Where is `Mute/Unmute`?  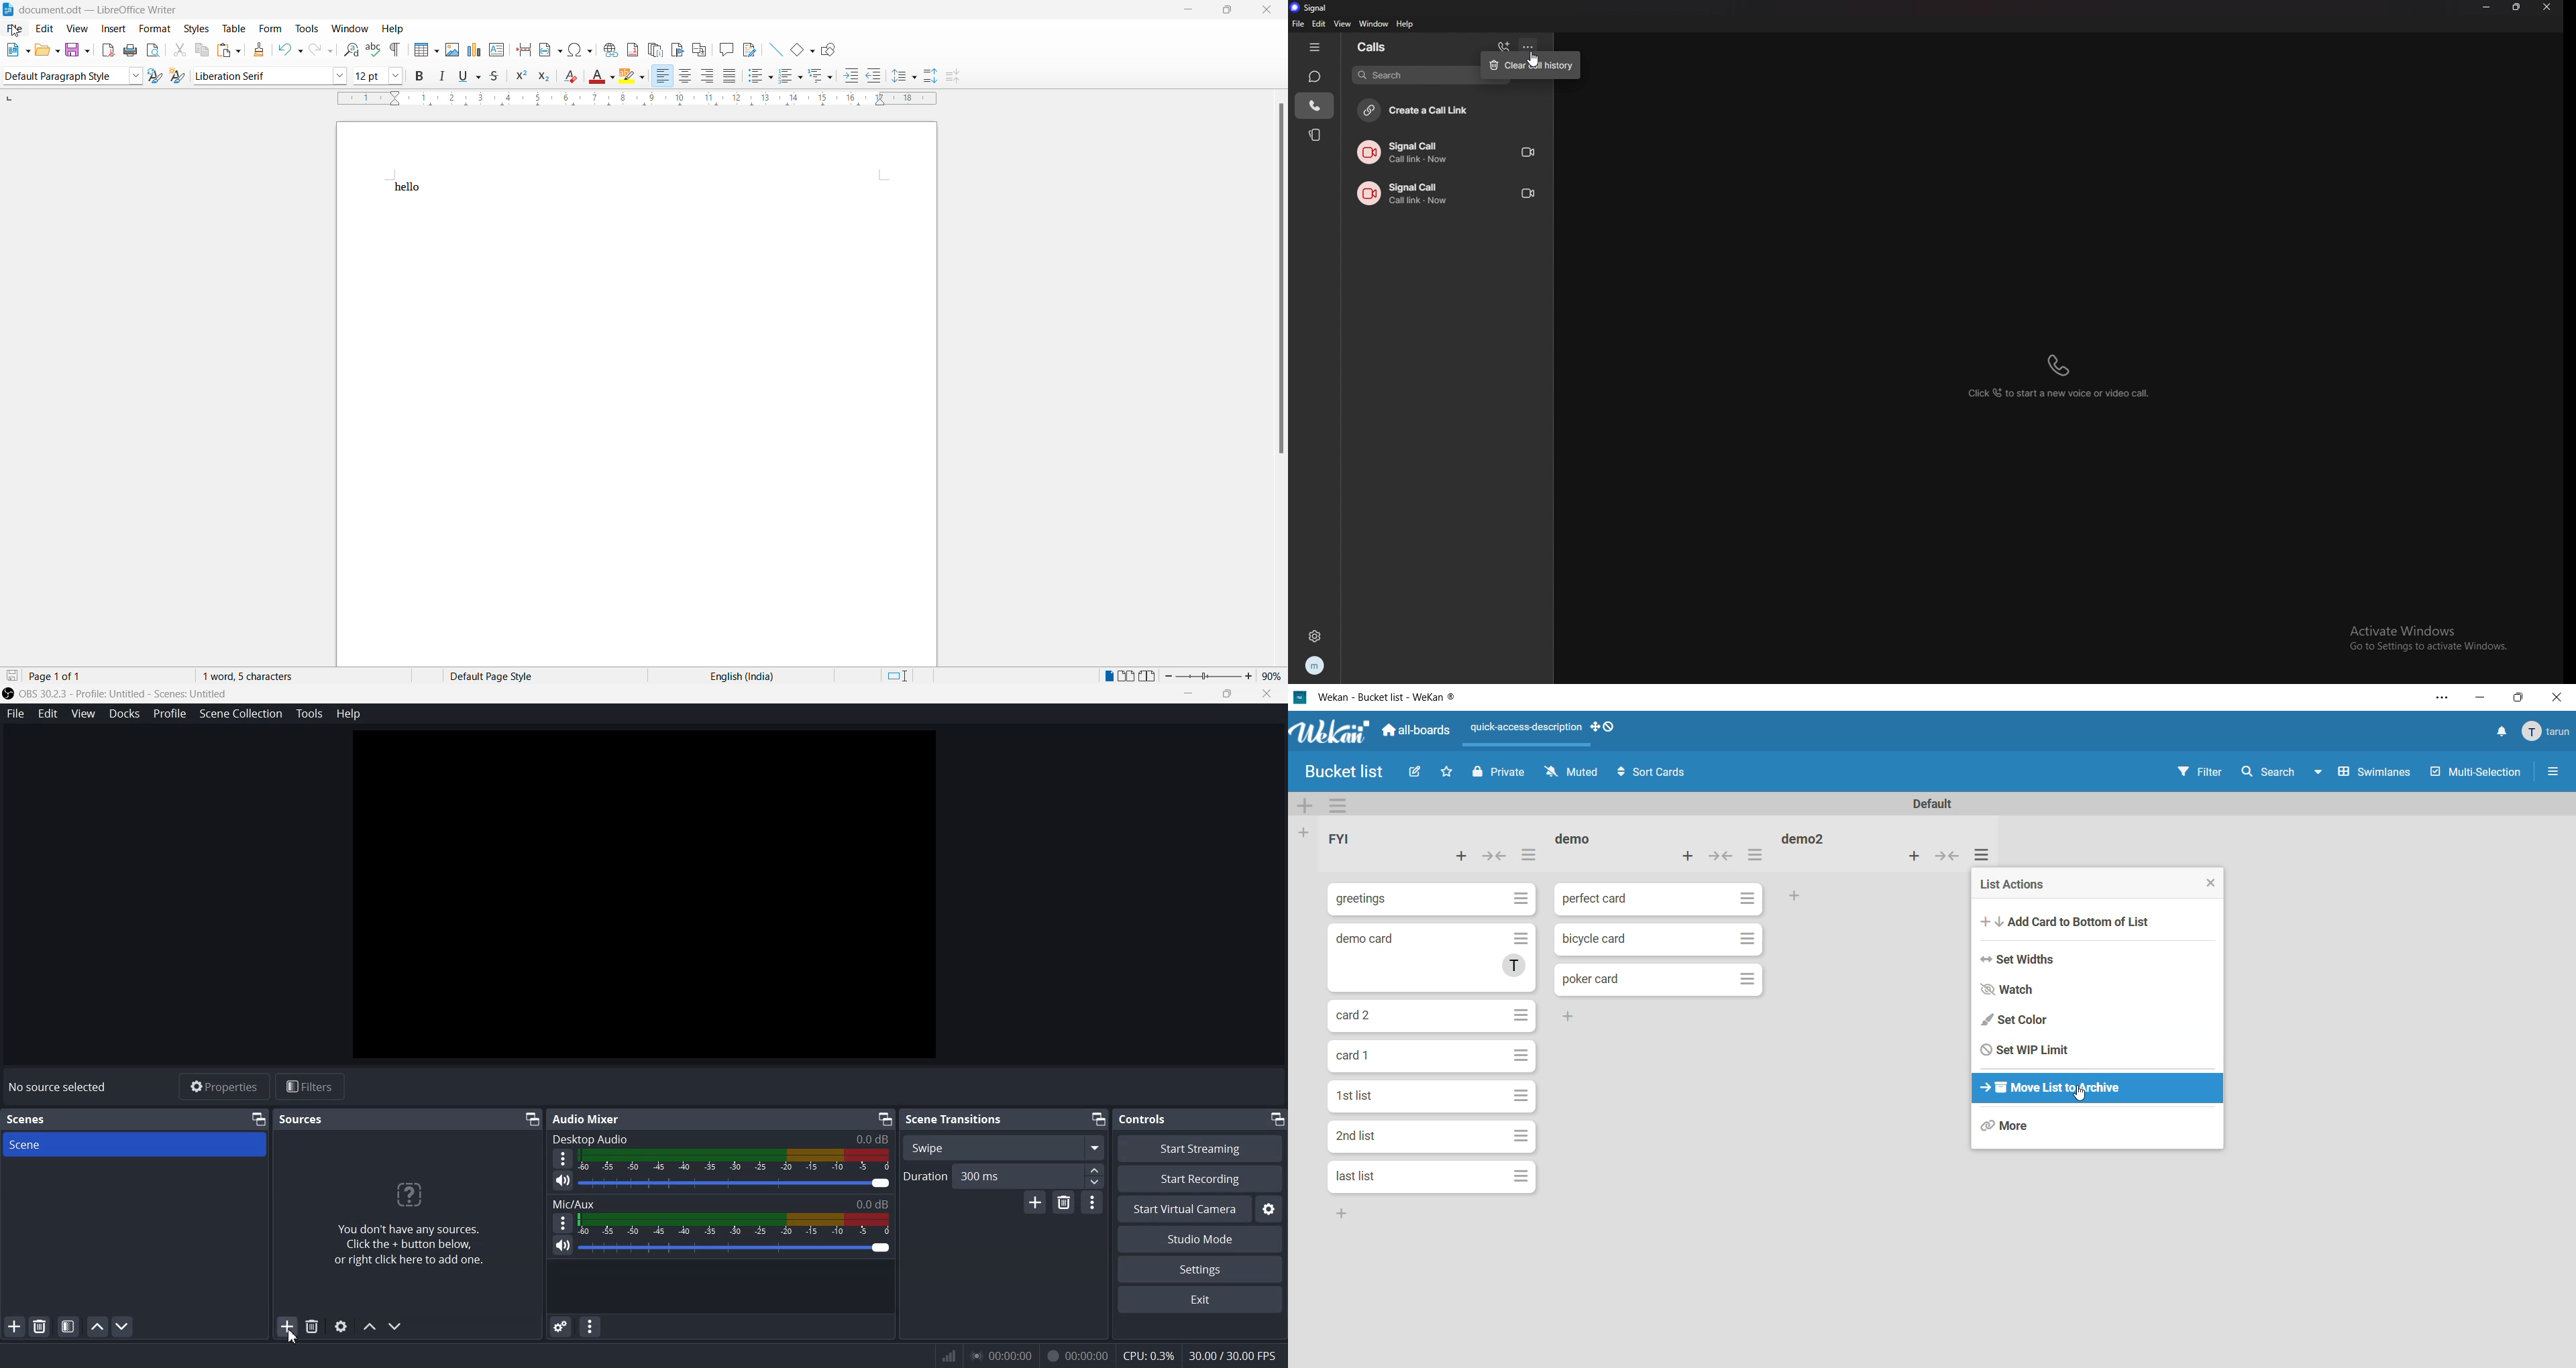
Mute/Unmute is located at coordinates (562, 1246).